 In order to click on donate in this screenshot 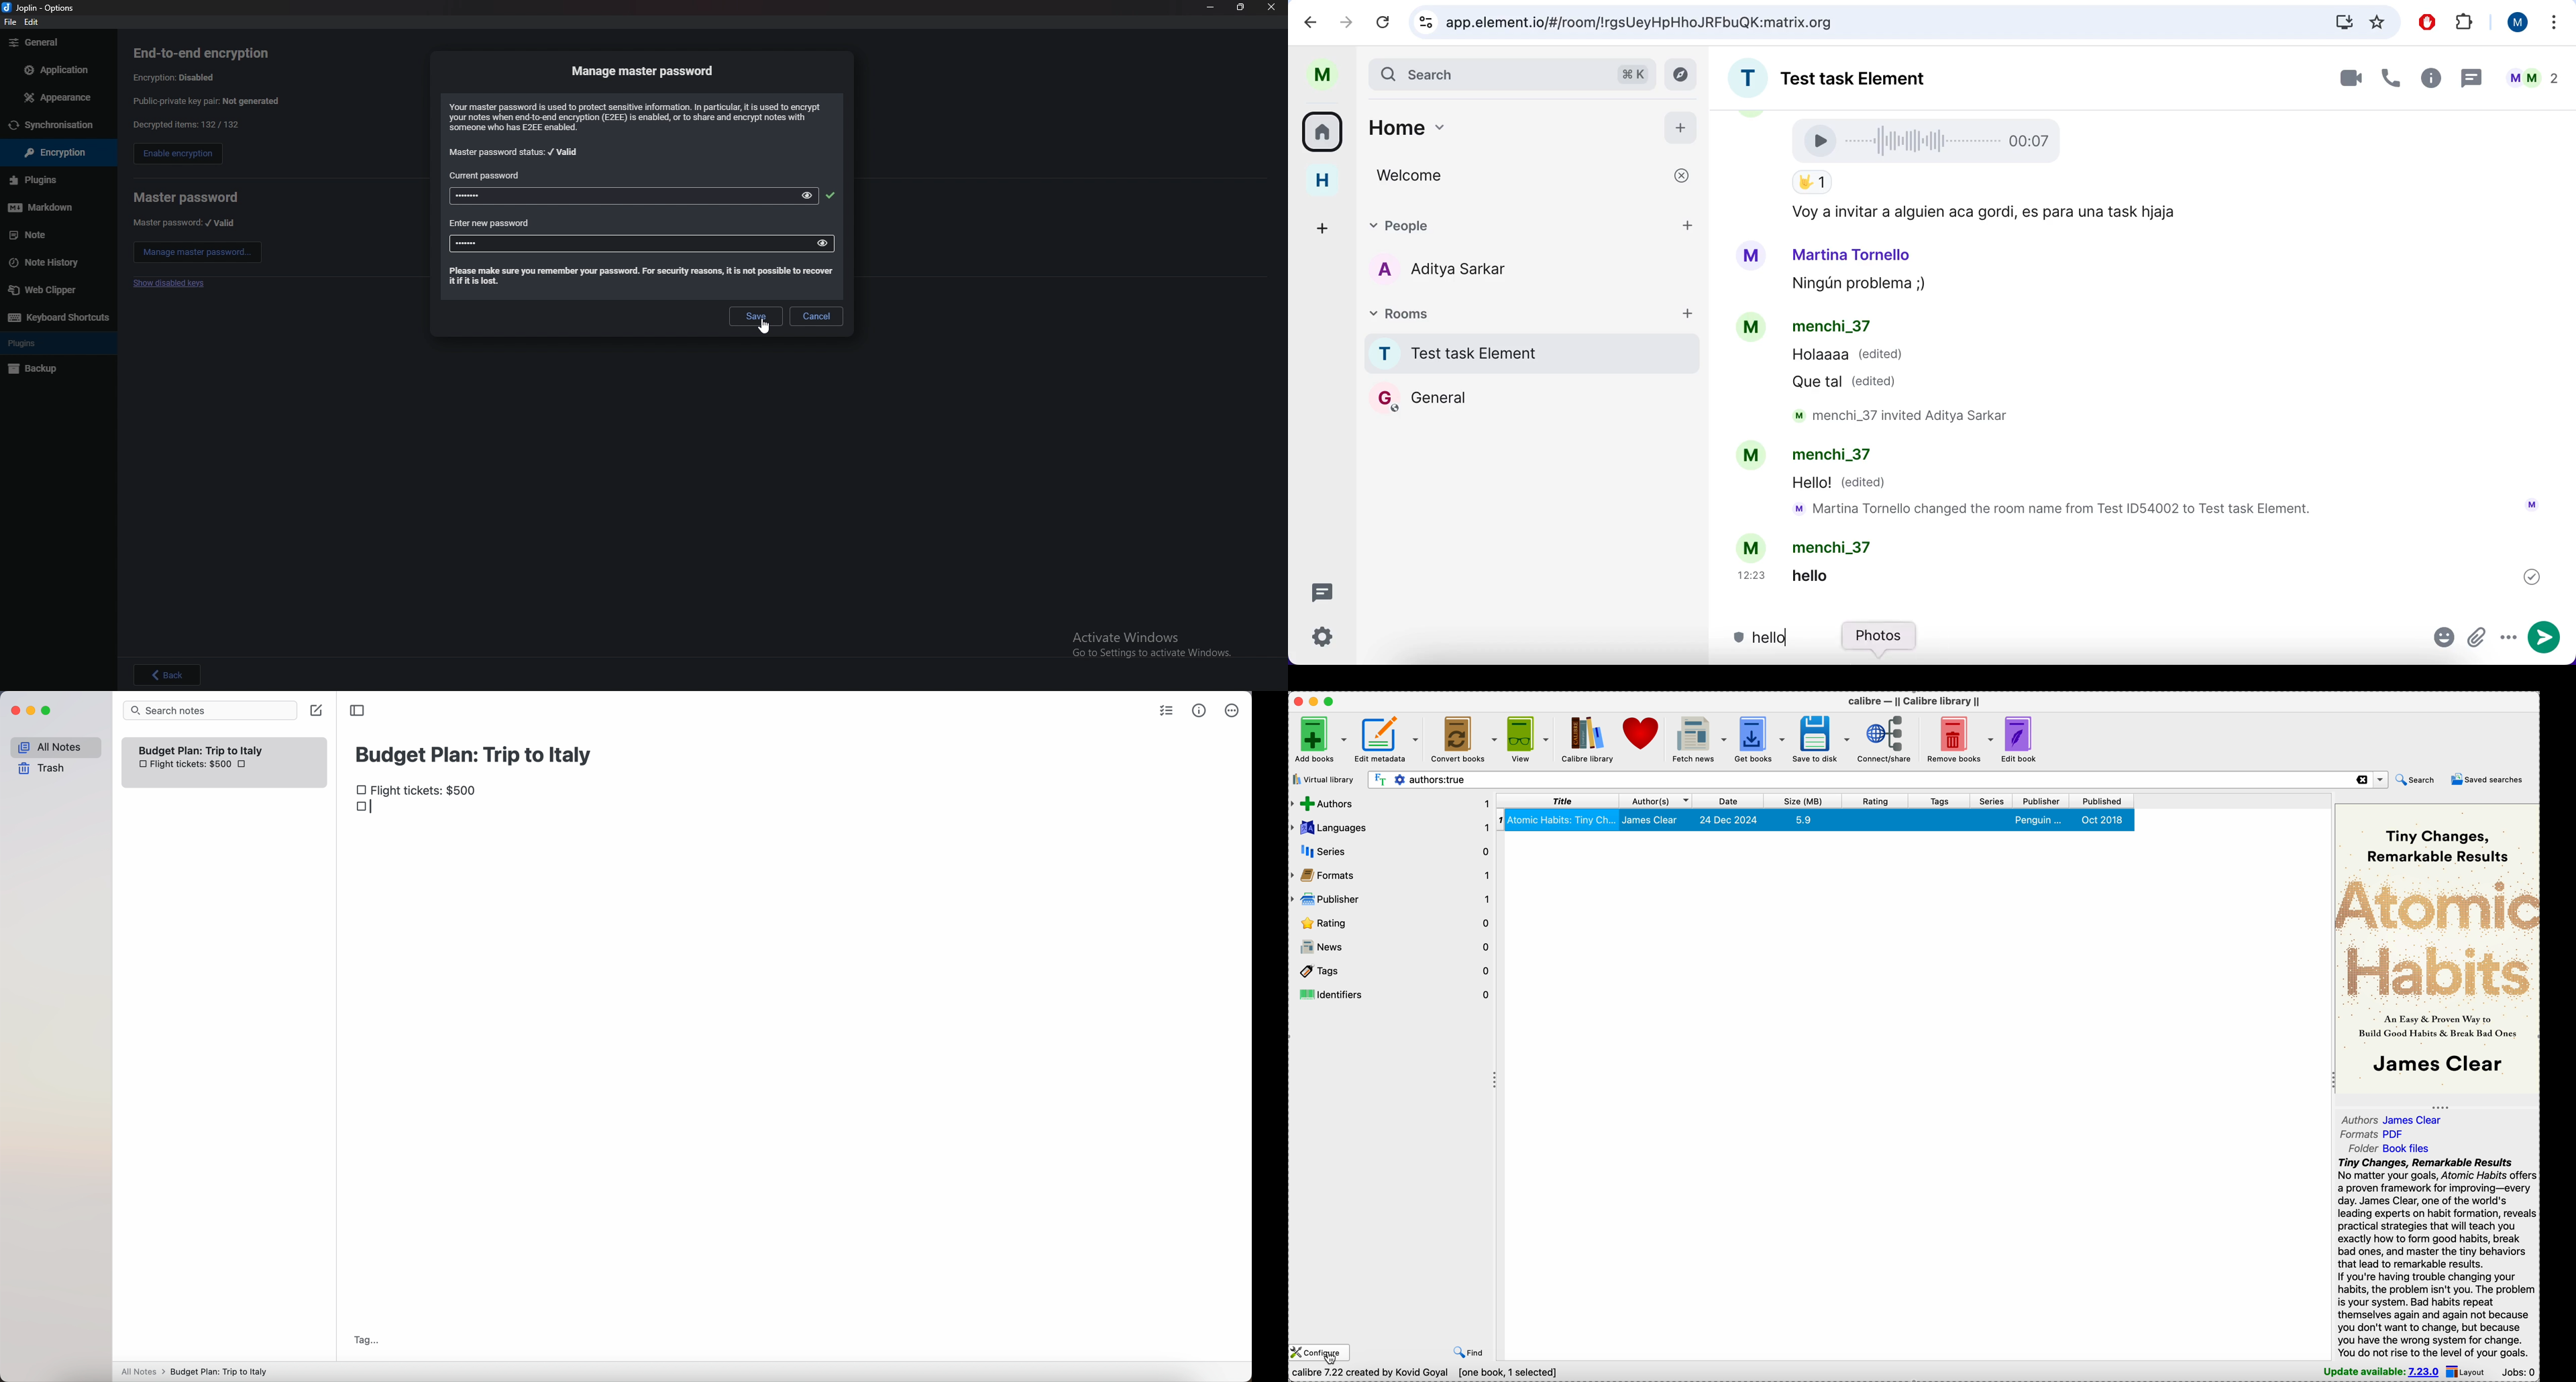, I will do `click(1642, 734)`.